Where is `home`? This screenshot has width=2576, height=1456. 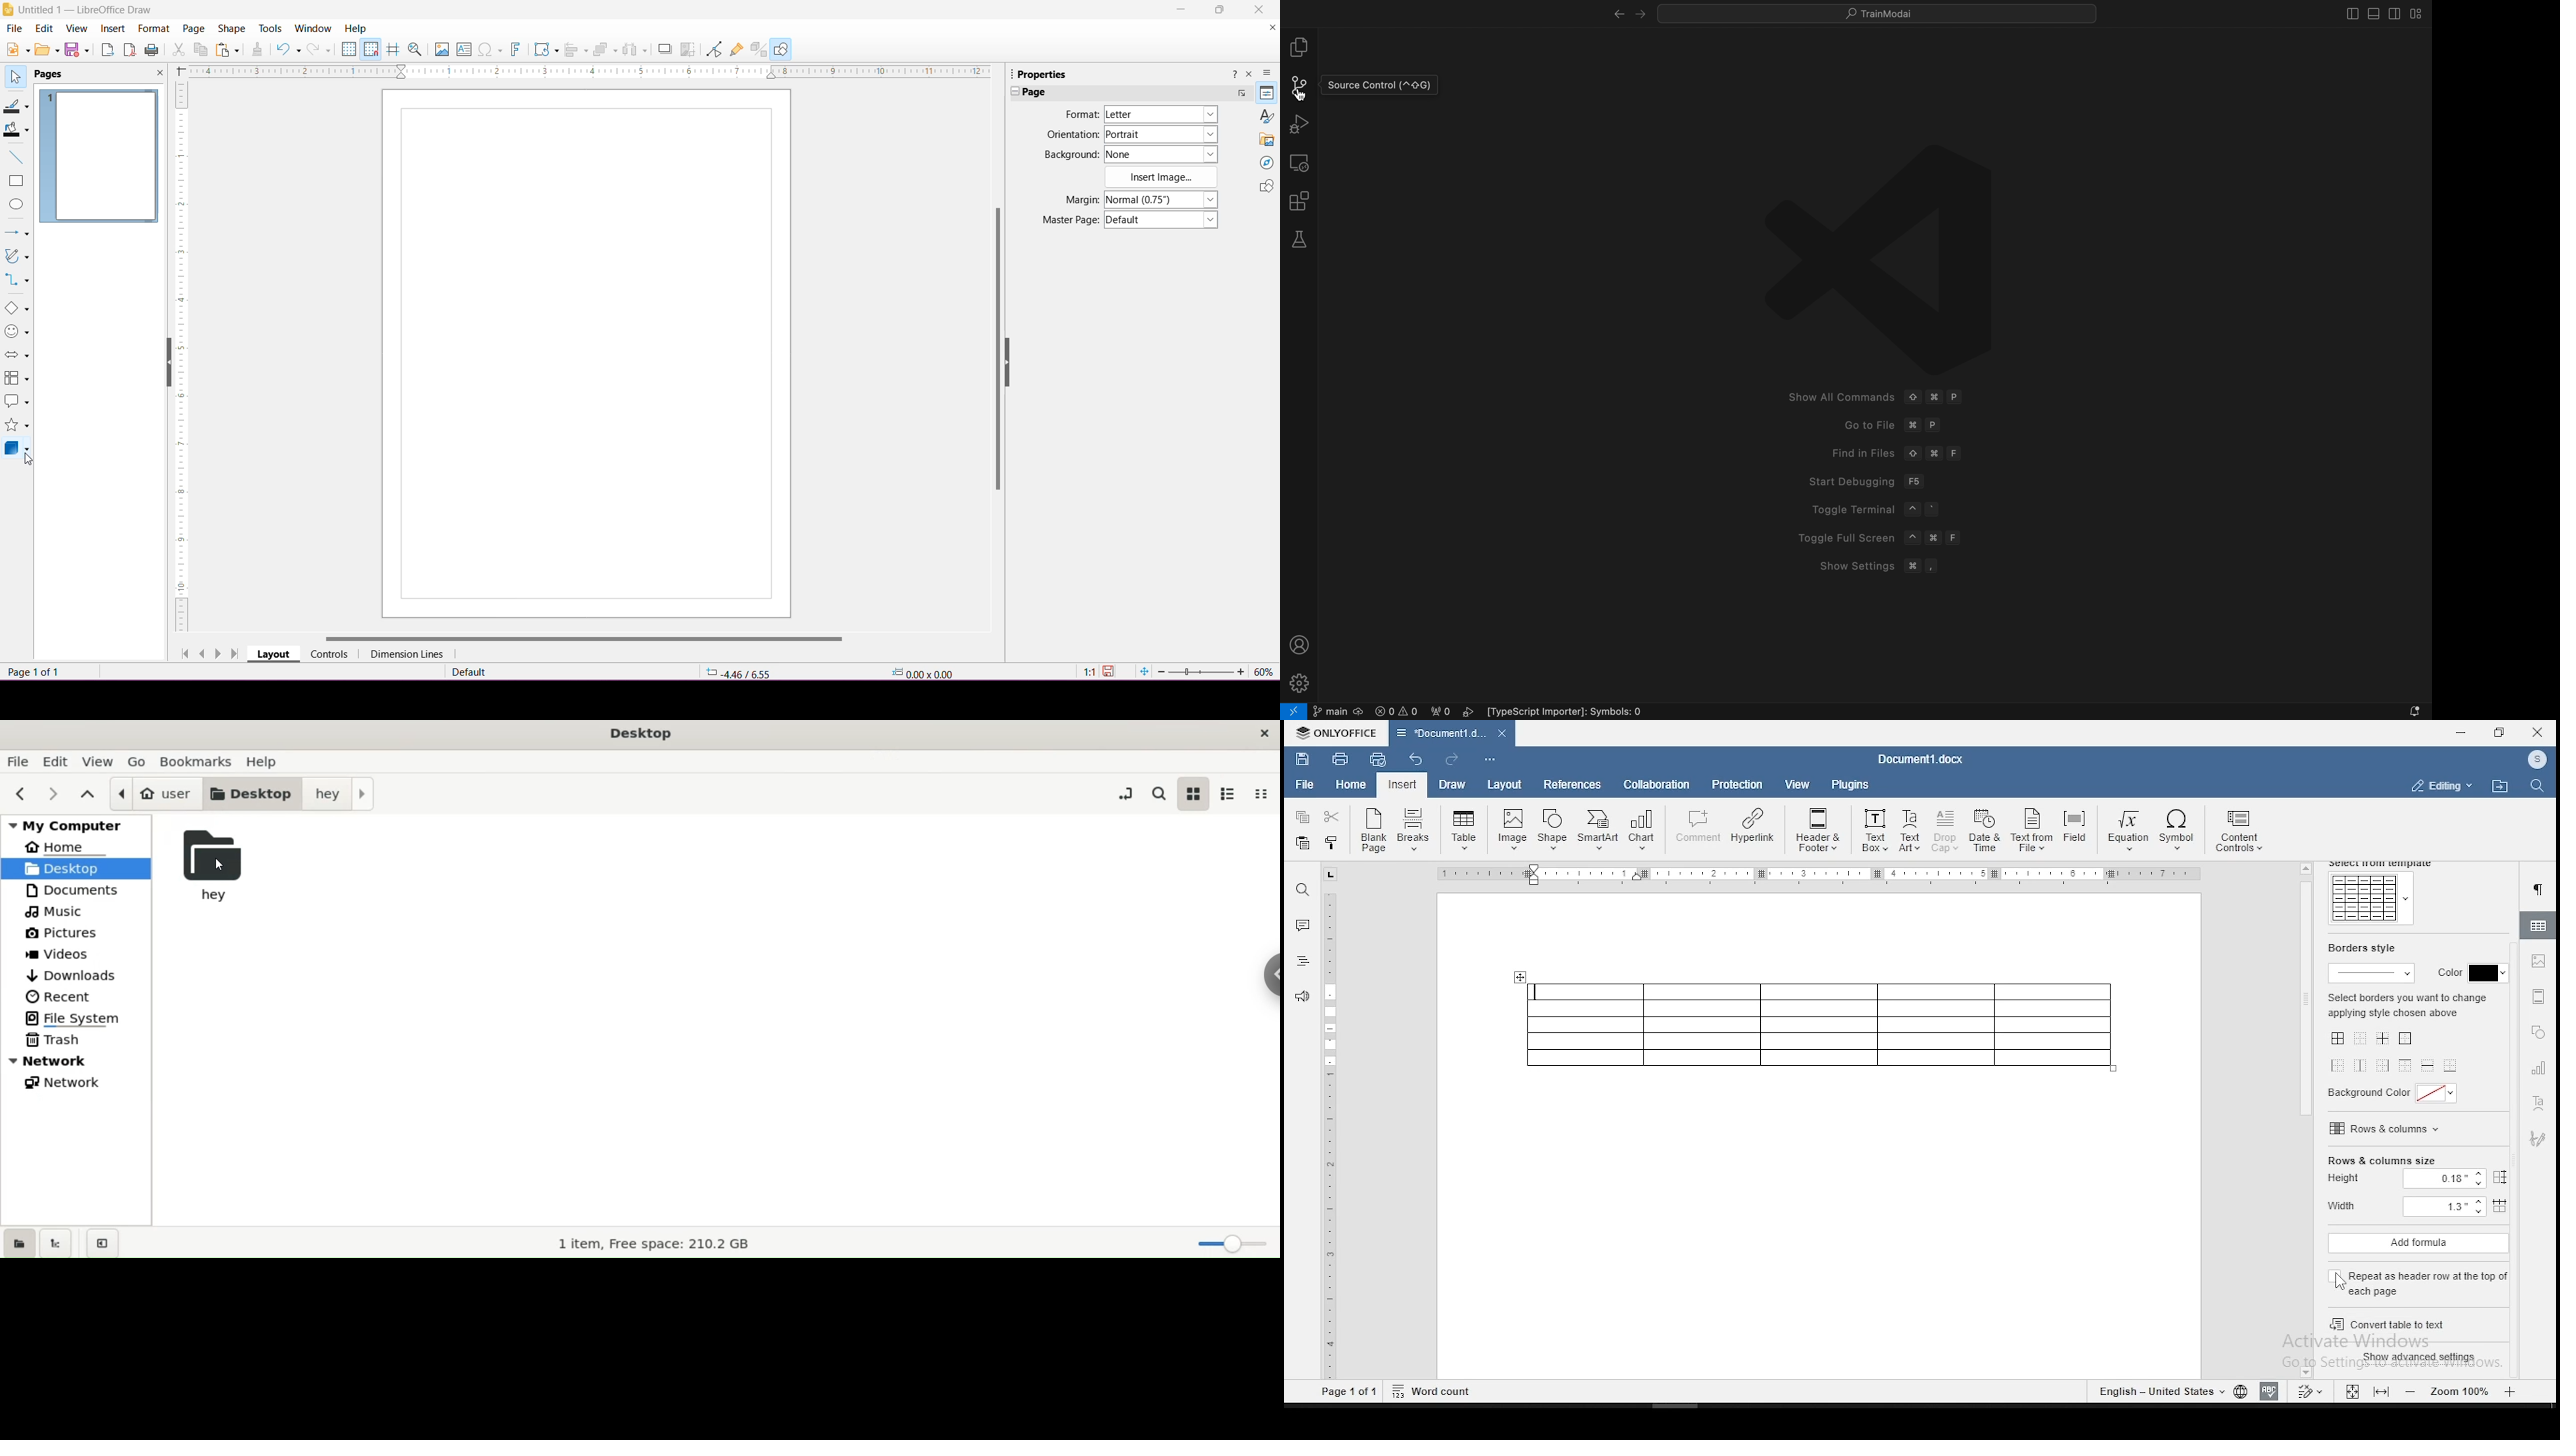 home is located at coordinates (1351, 785).